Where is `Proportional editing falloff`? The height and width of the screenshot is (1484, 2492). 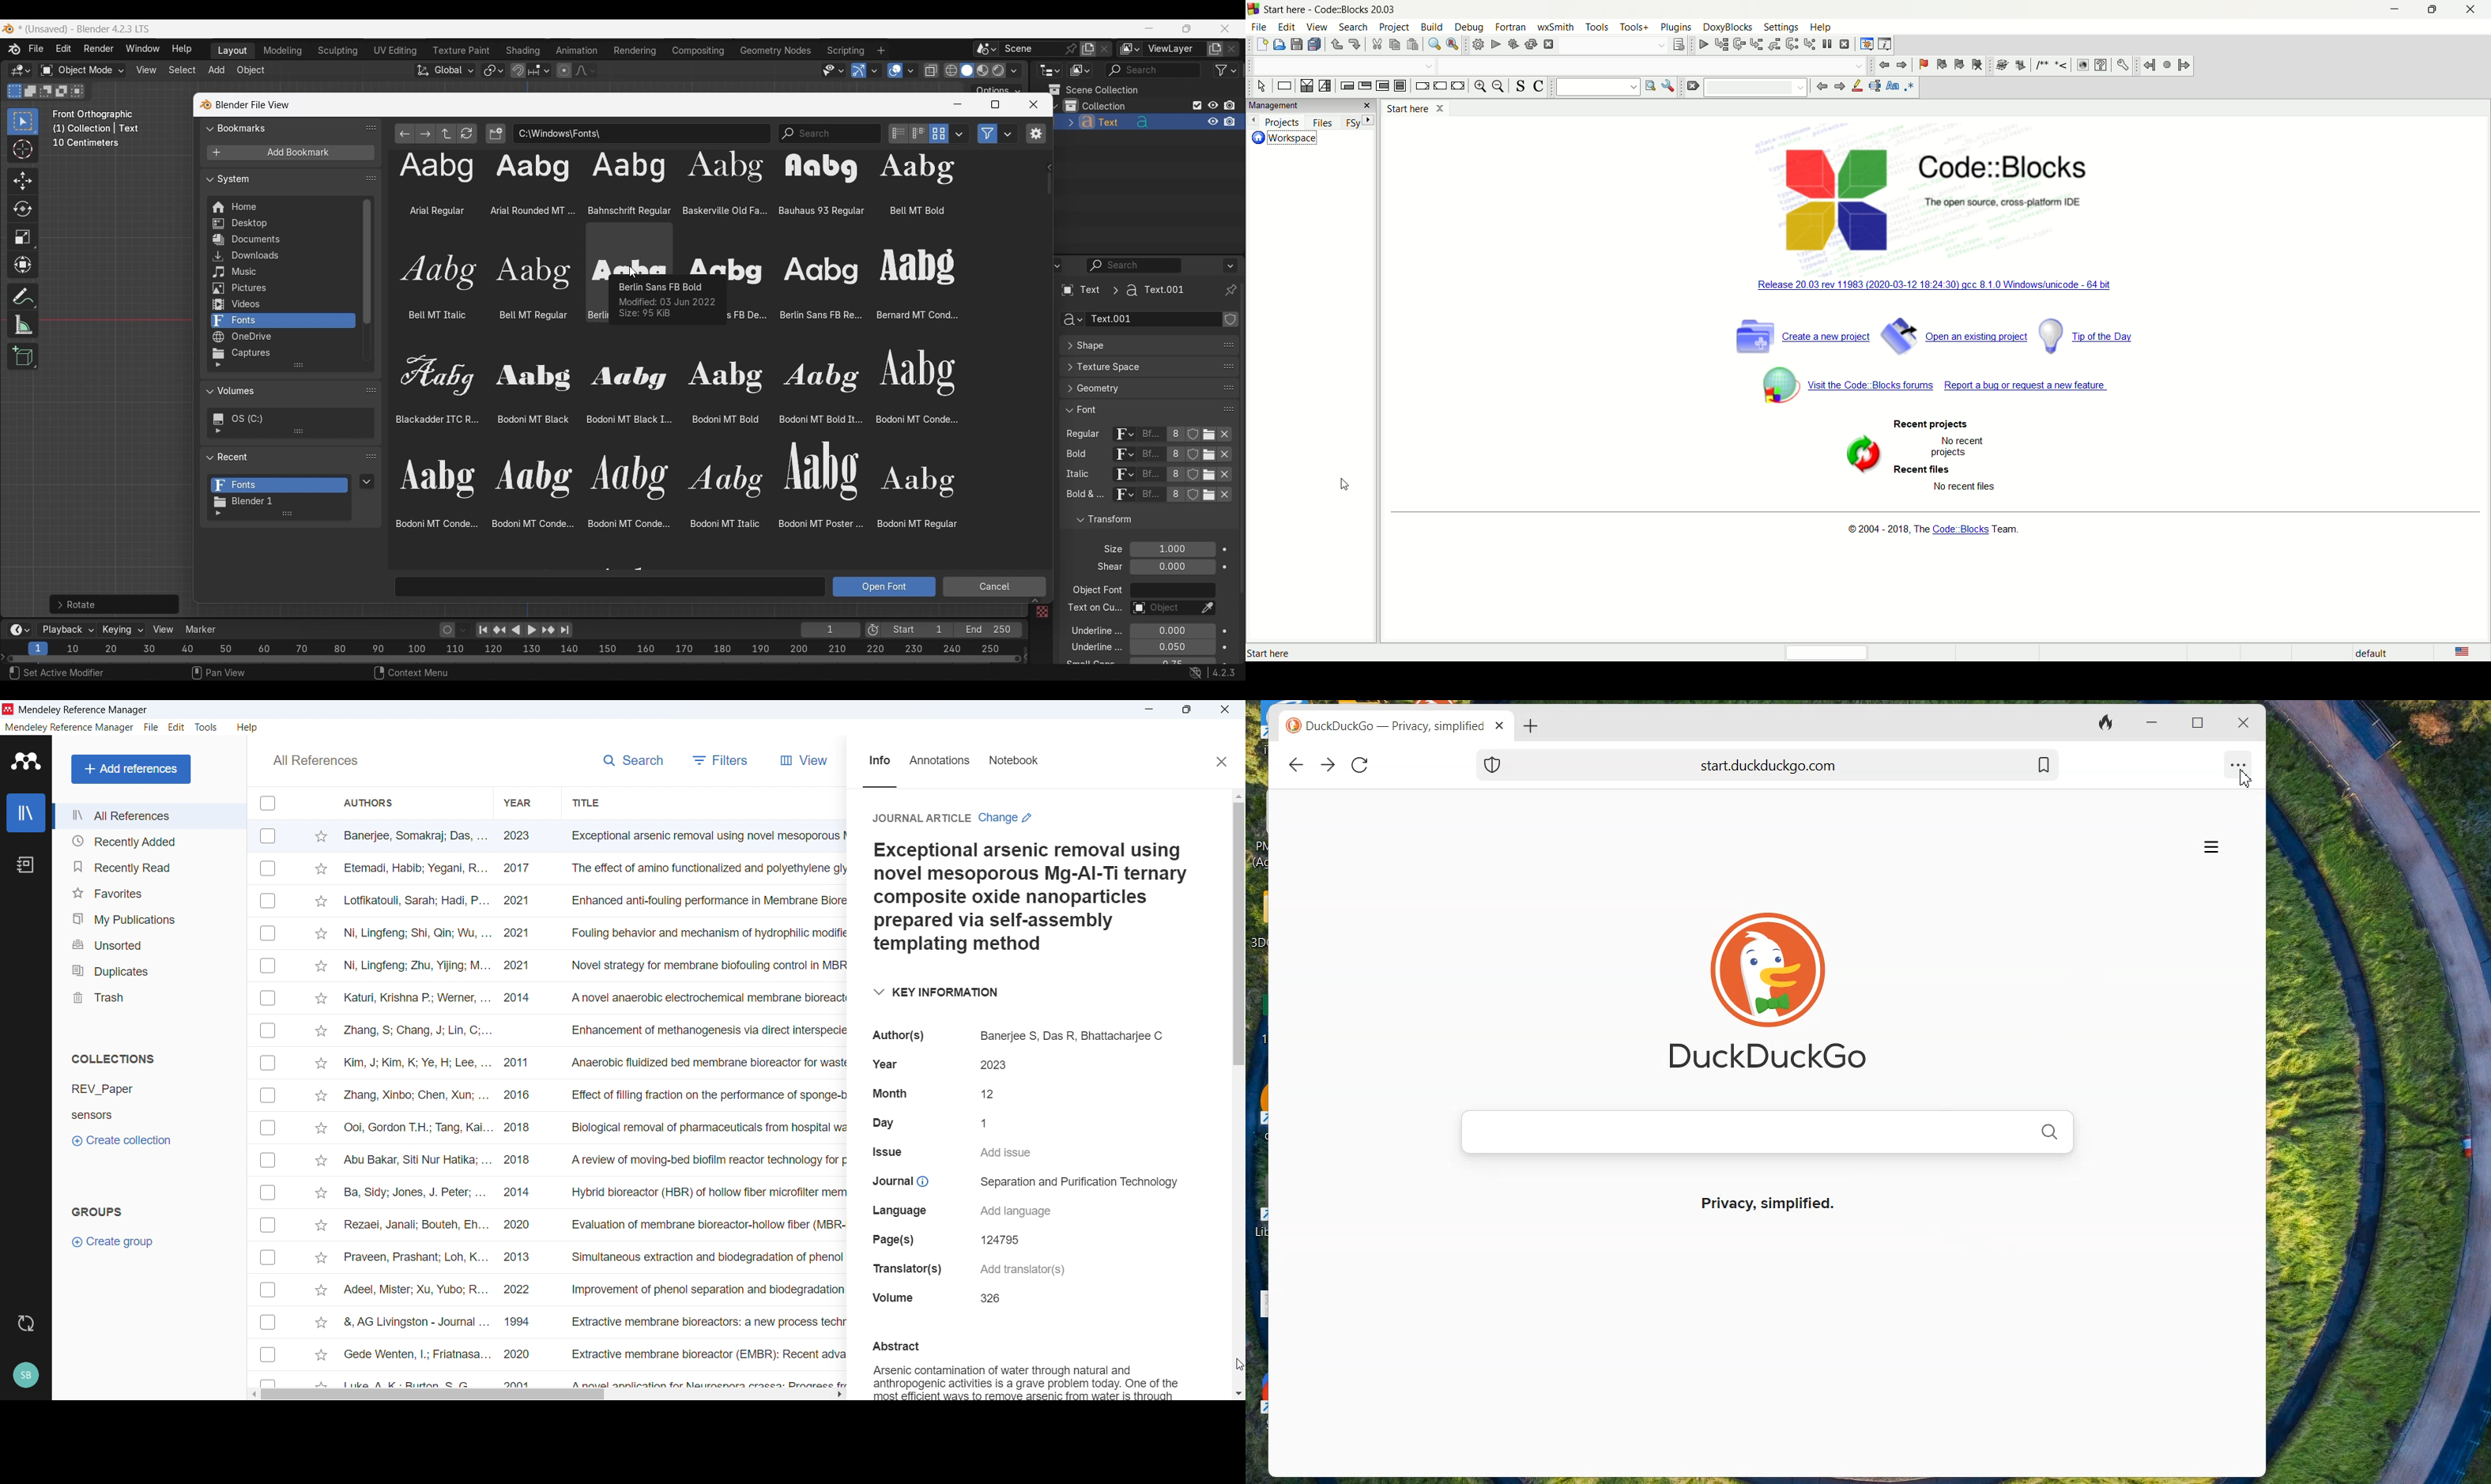
Proportional editing falloff is located at coordinates (586, 70).